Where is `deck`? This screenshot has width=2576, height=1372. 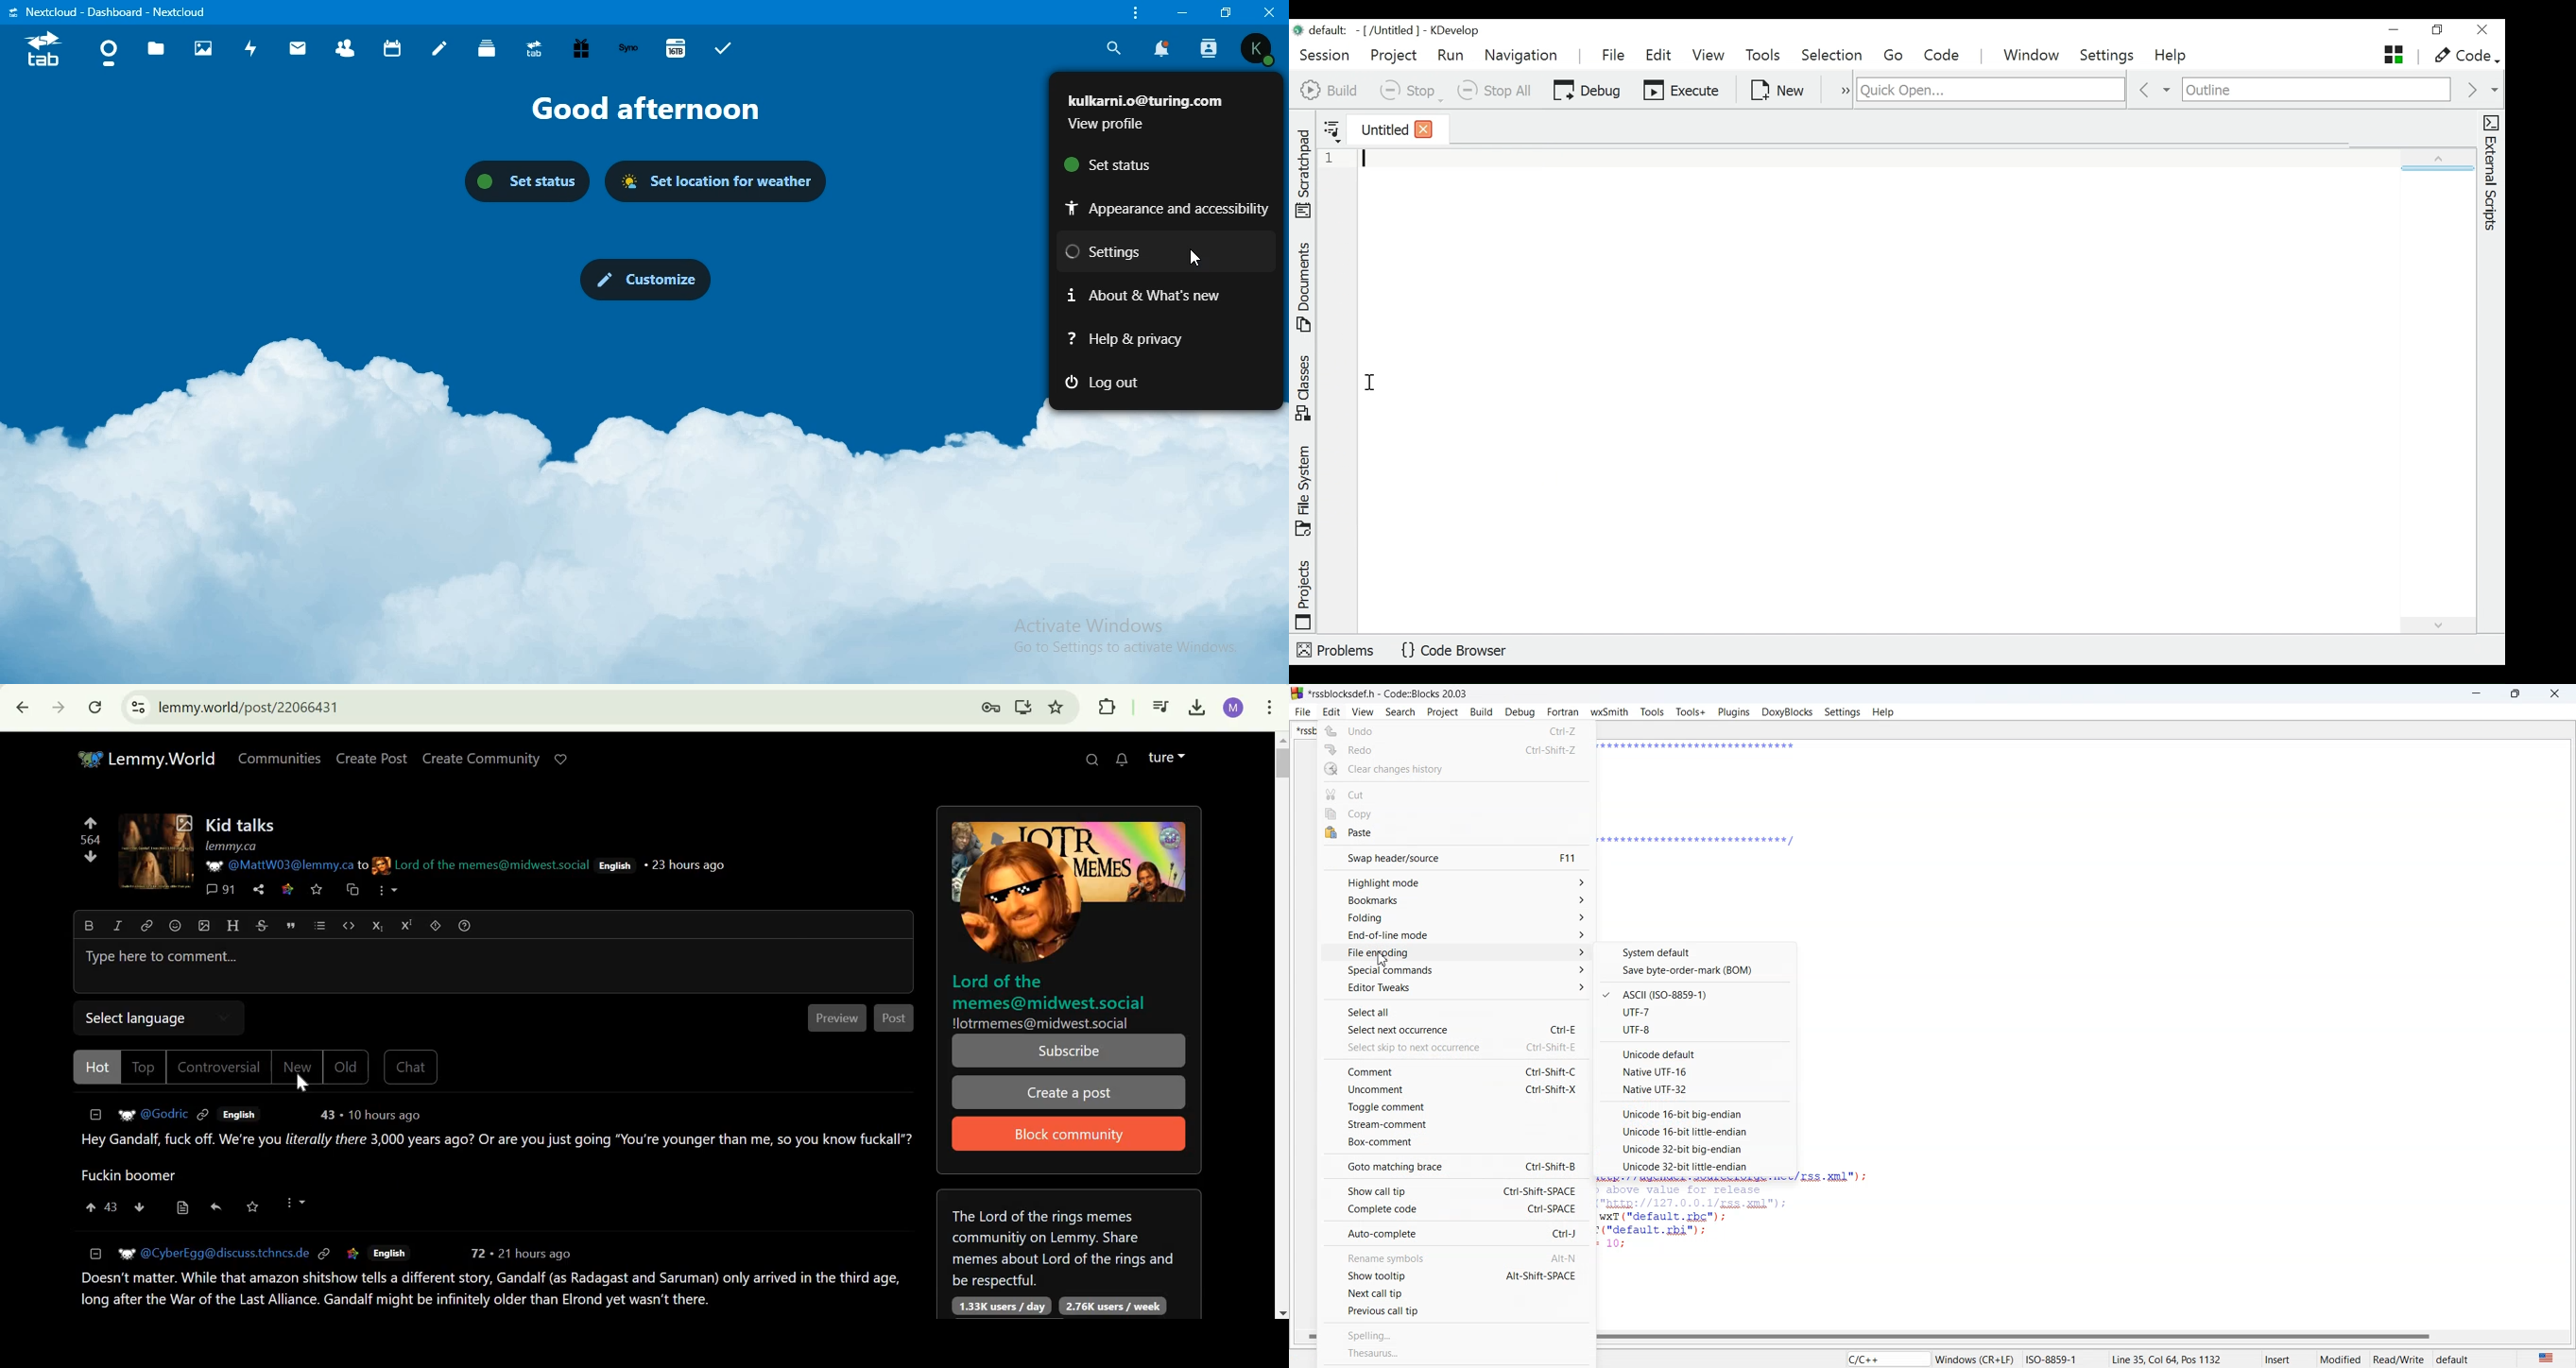 deck is located at coordinates (489, 48).